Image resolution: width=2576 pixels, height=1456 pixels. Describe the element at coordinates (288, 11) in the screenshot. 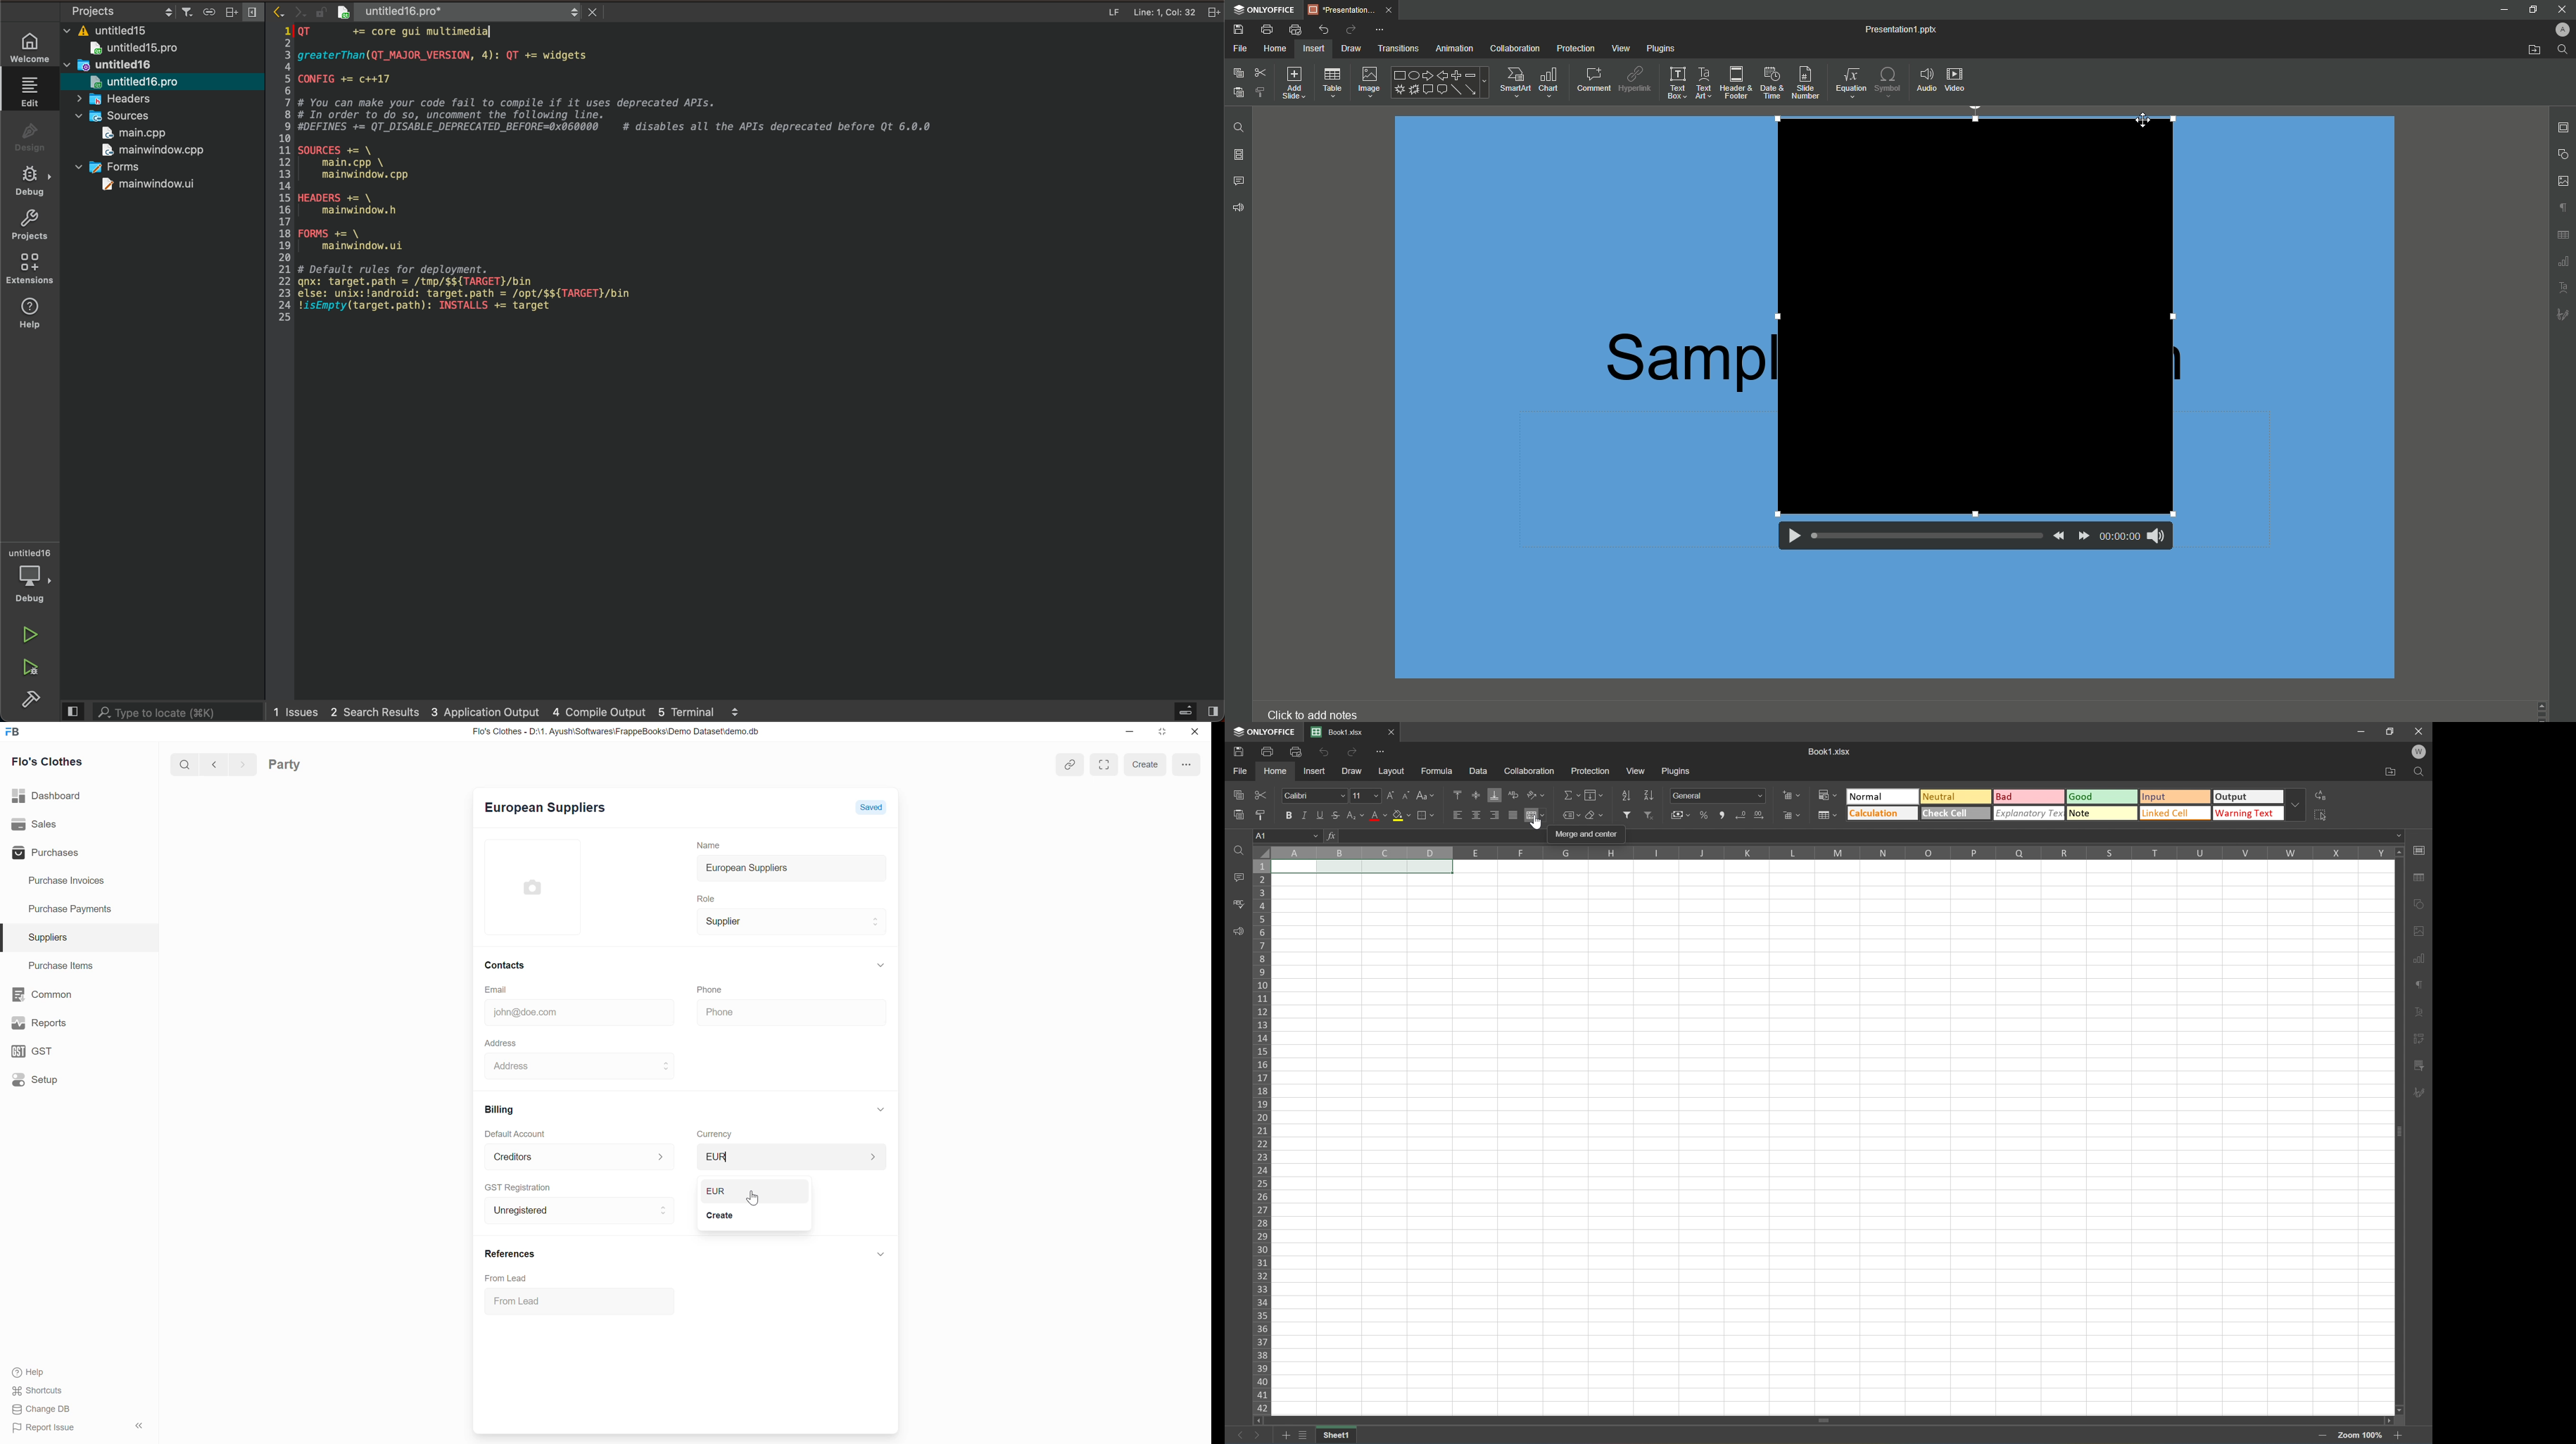

I see `arrow icons` at that location.